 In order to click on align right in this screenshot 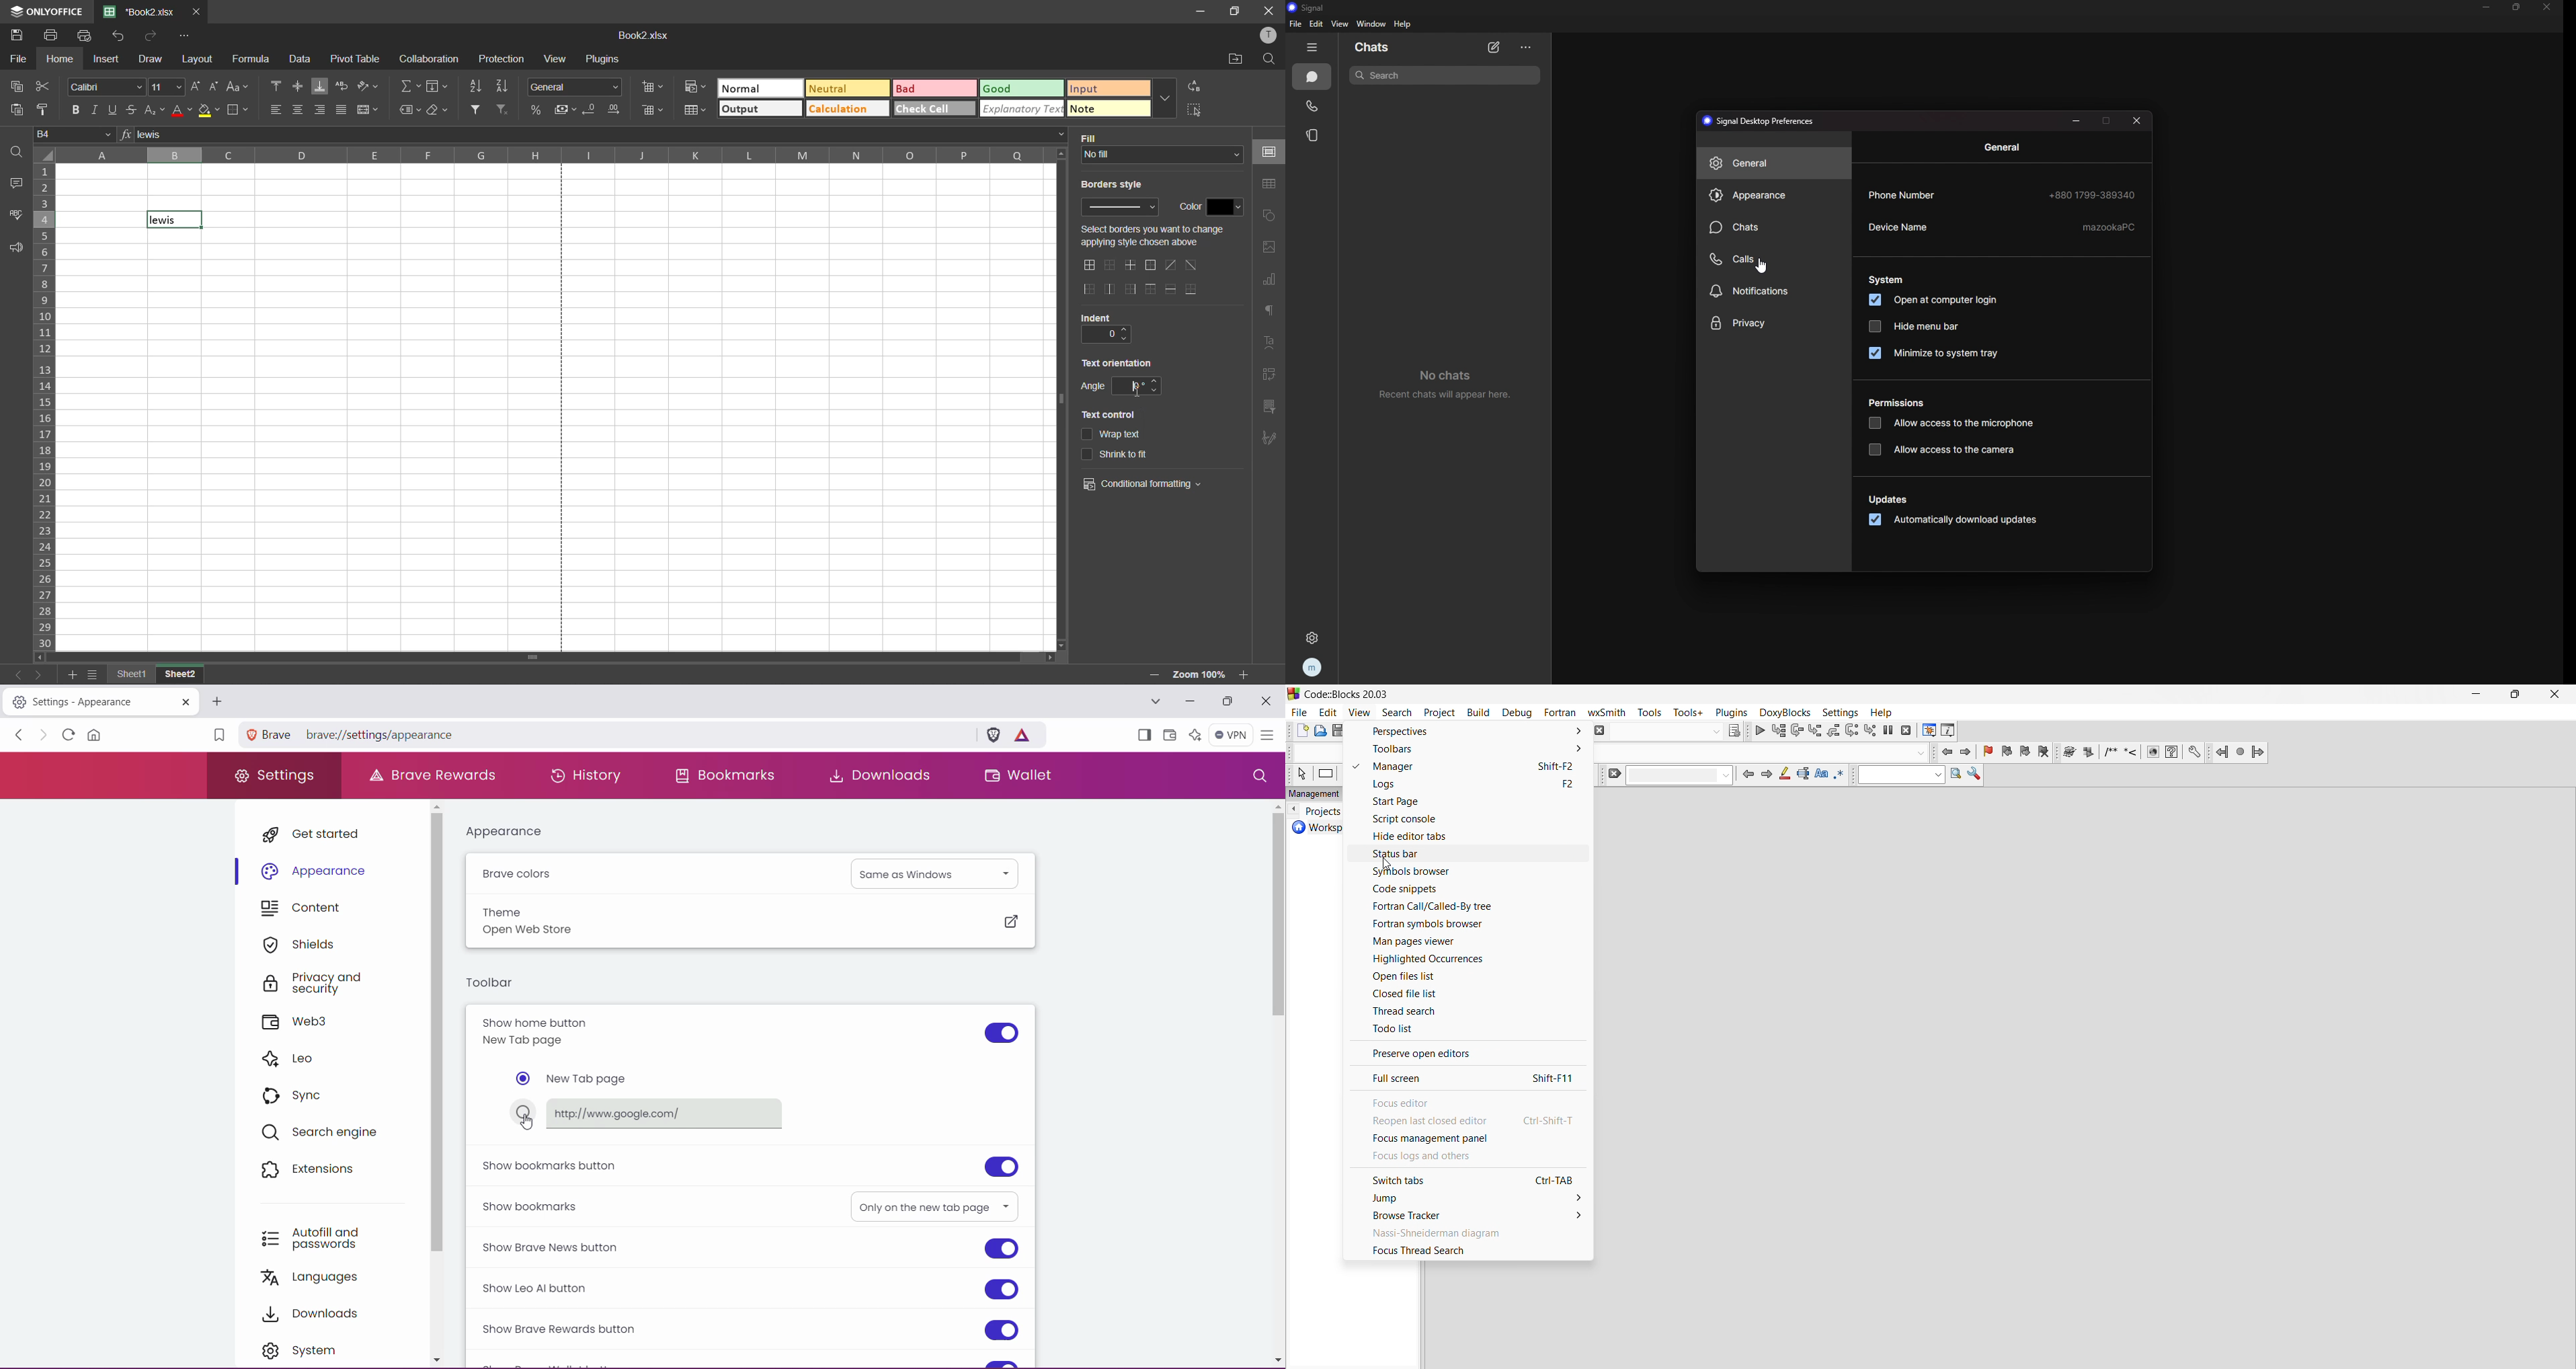, I will do `click(318, 109)`.